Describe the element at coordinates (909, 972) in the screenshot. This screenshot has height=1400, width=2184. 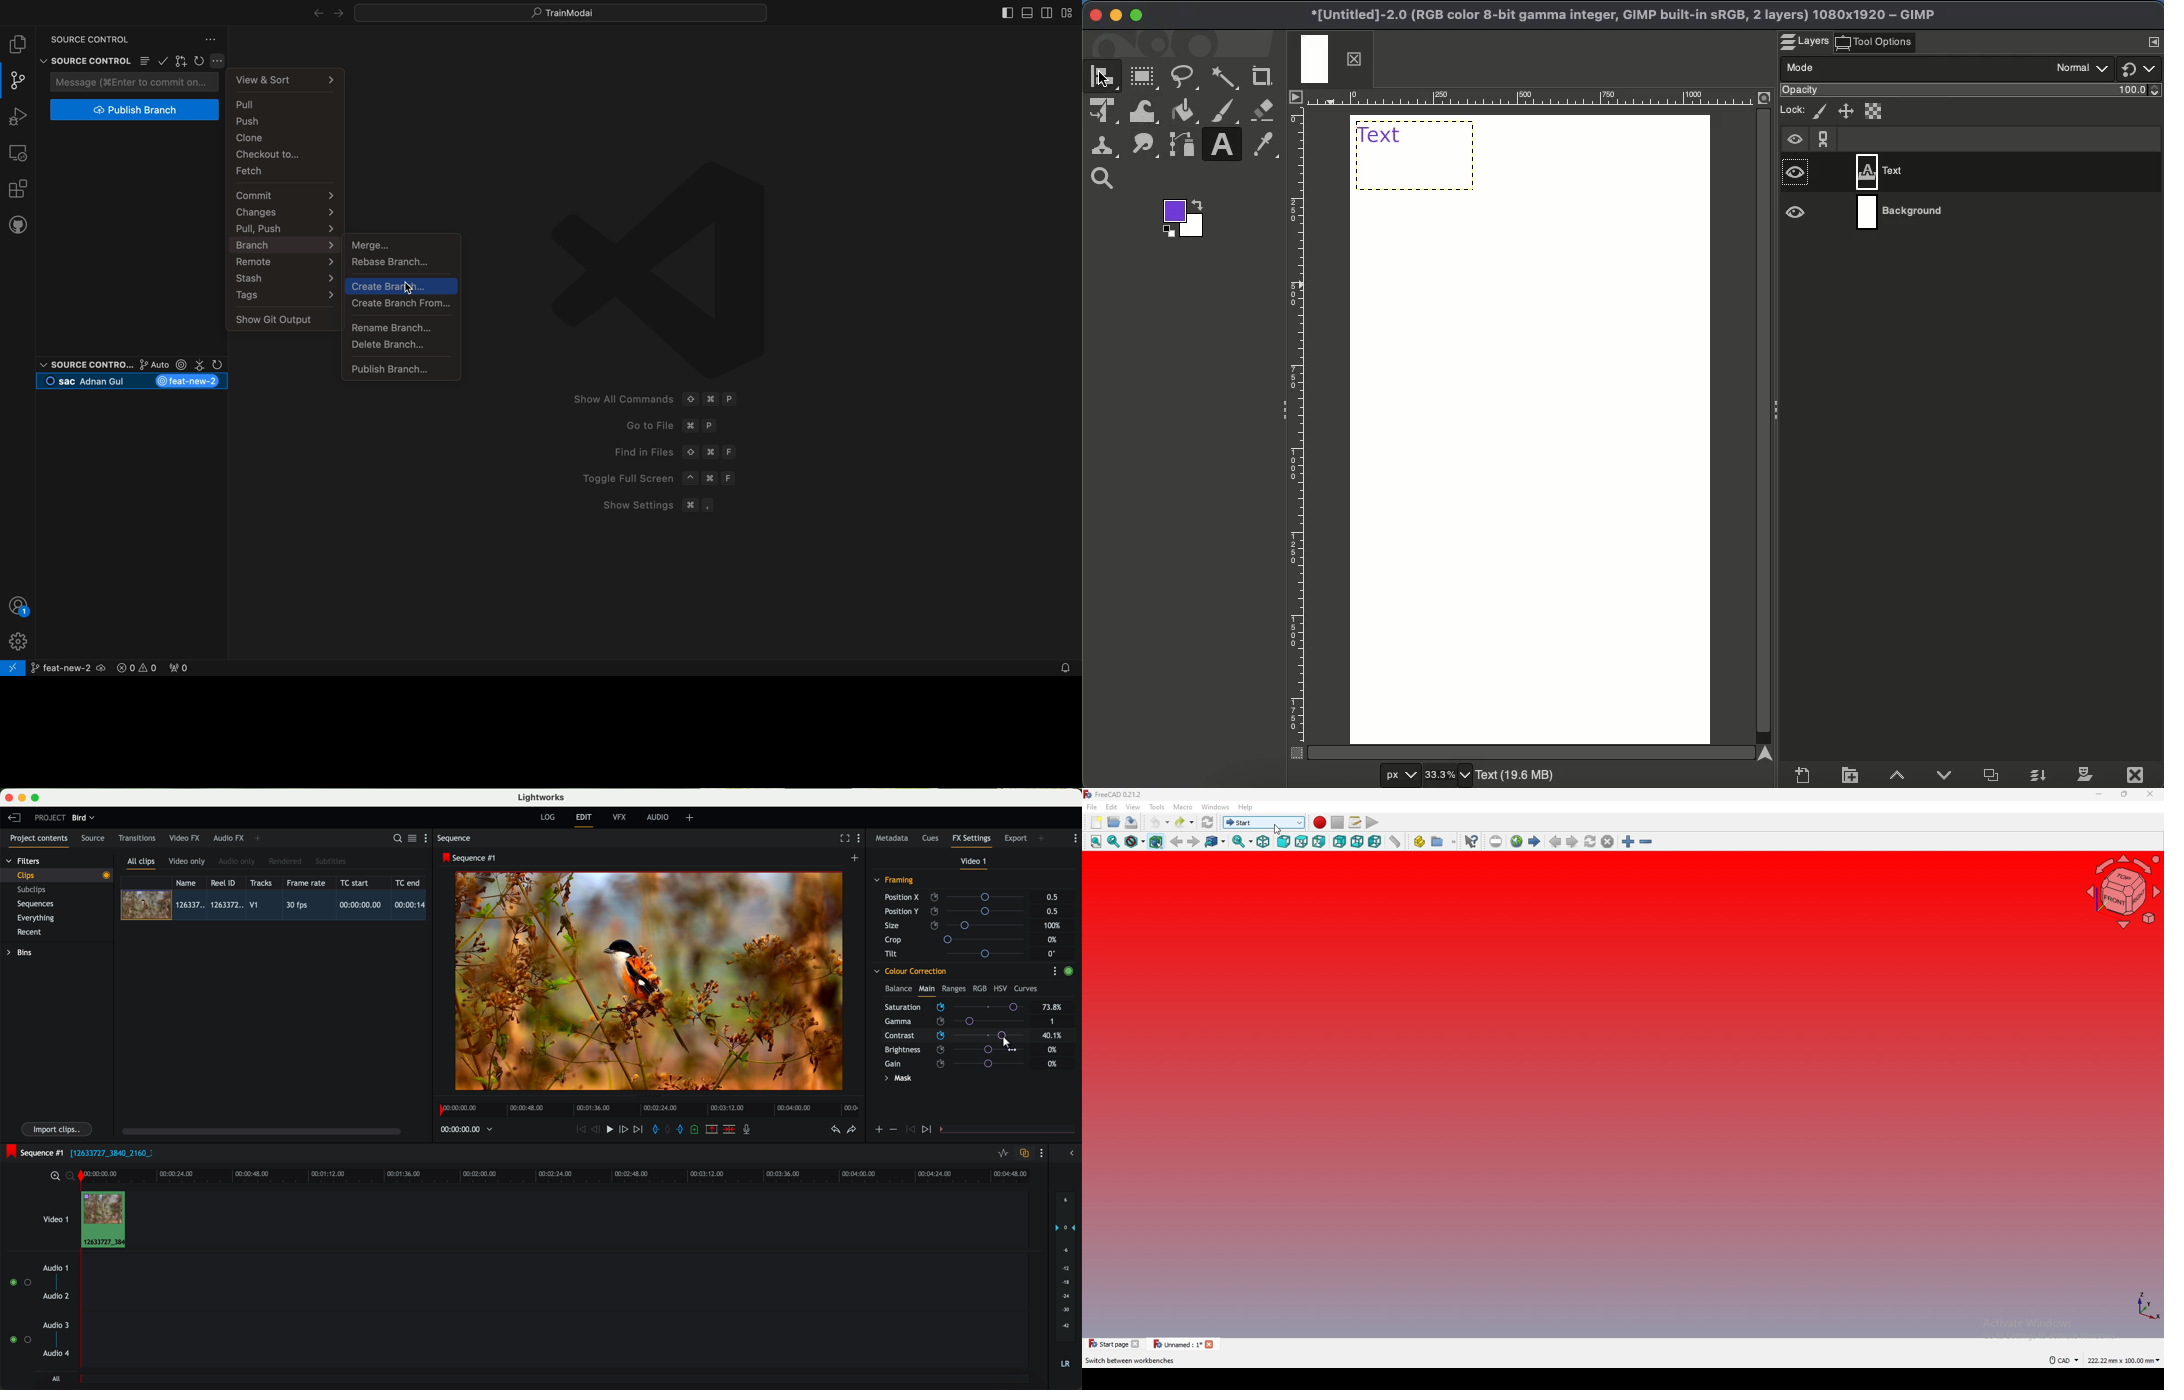
I see `colour correction` at that location.